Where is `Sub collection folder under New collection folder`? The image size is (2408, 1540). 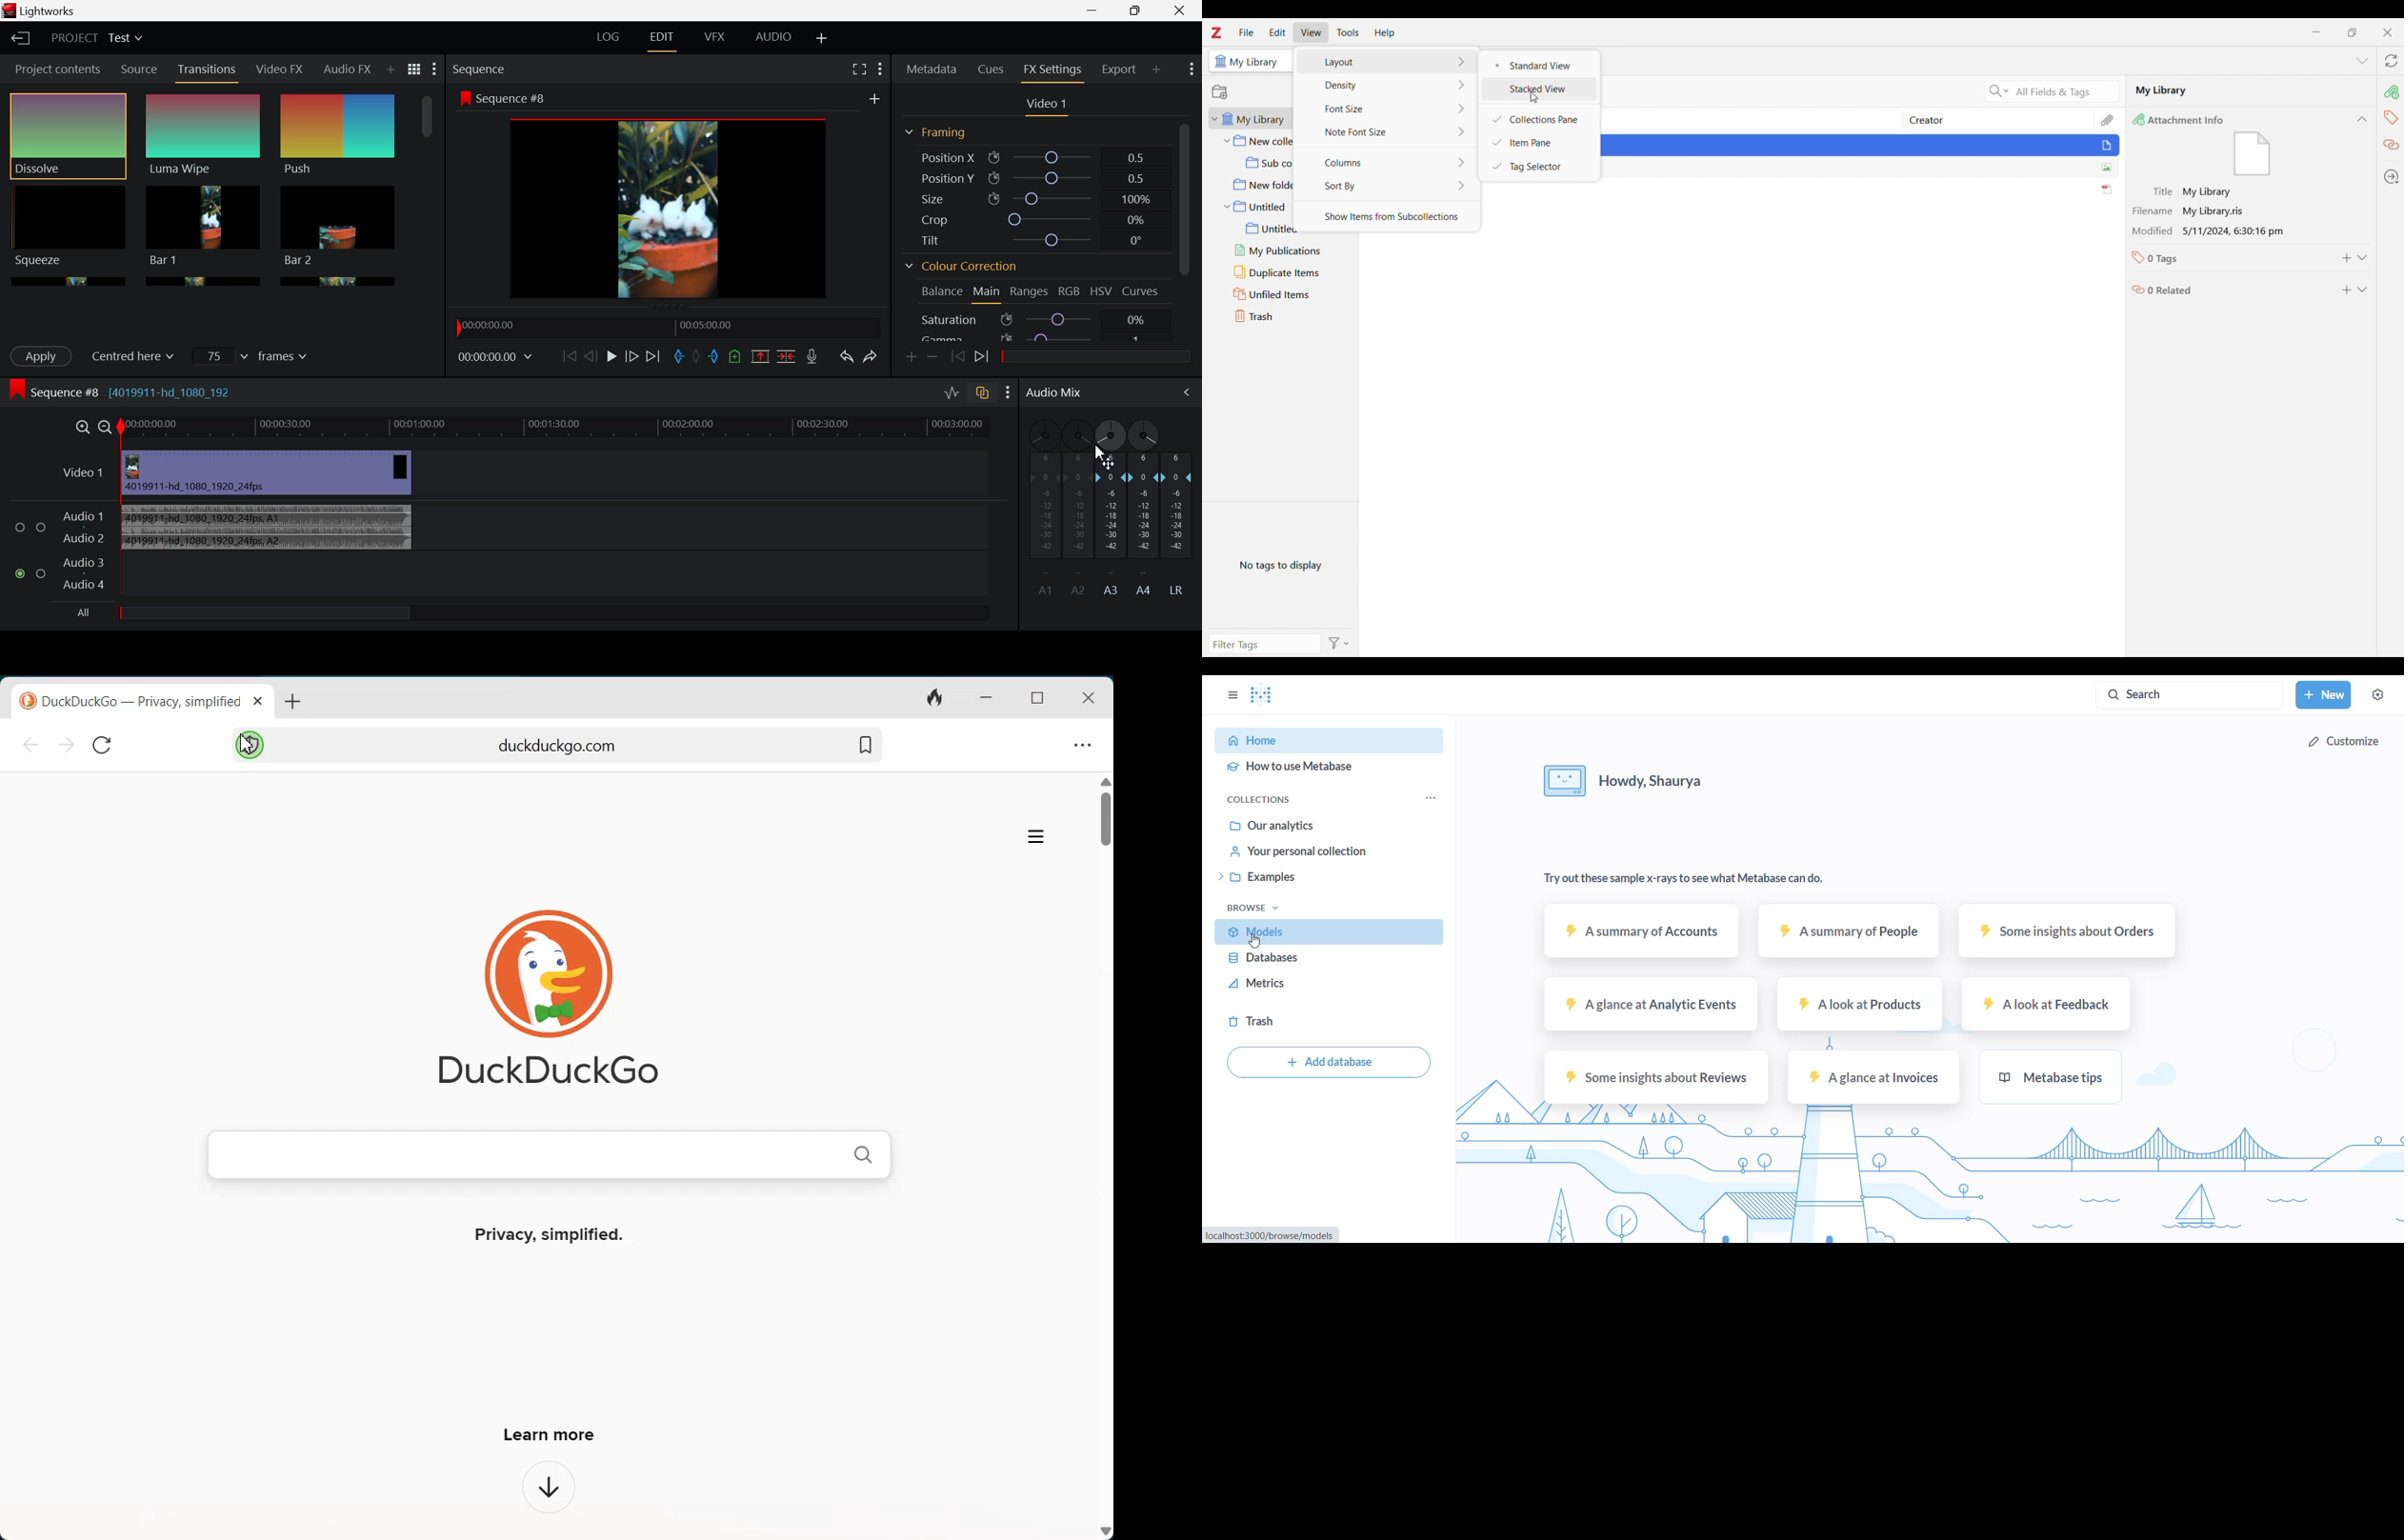
Sub collection folder under New collection folder is located at coordinates (1257, 162).